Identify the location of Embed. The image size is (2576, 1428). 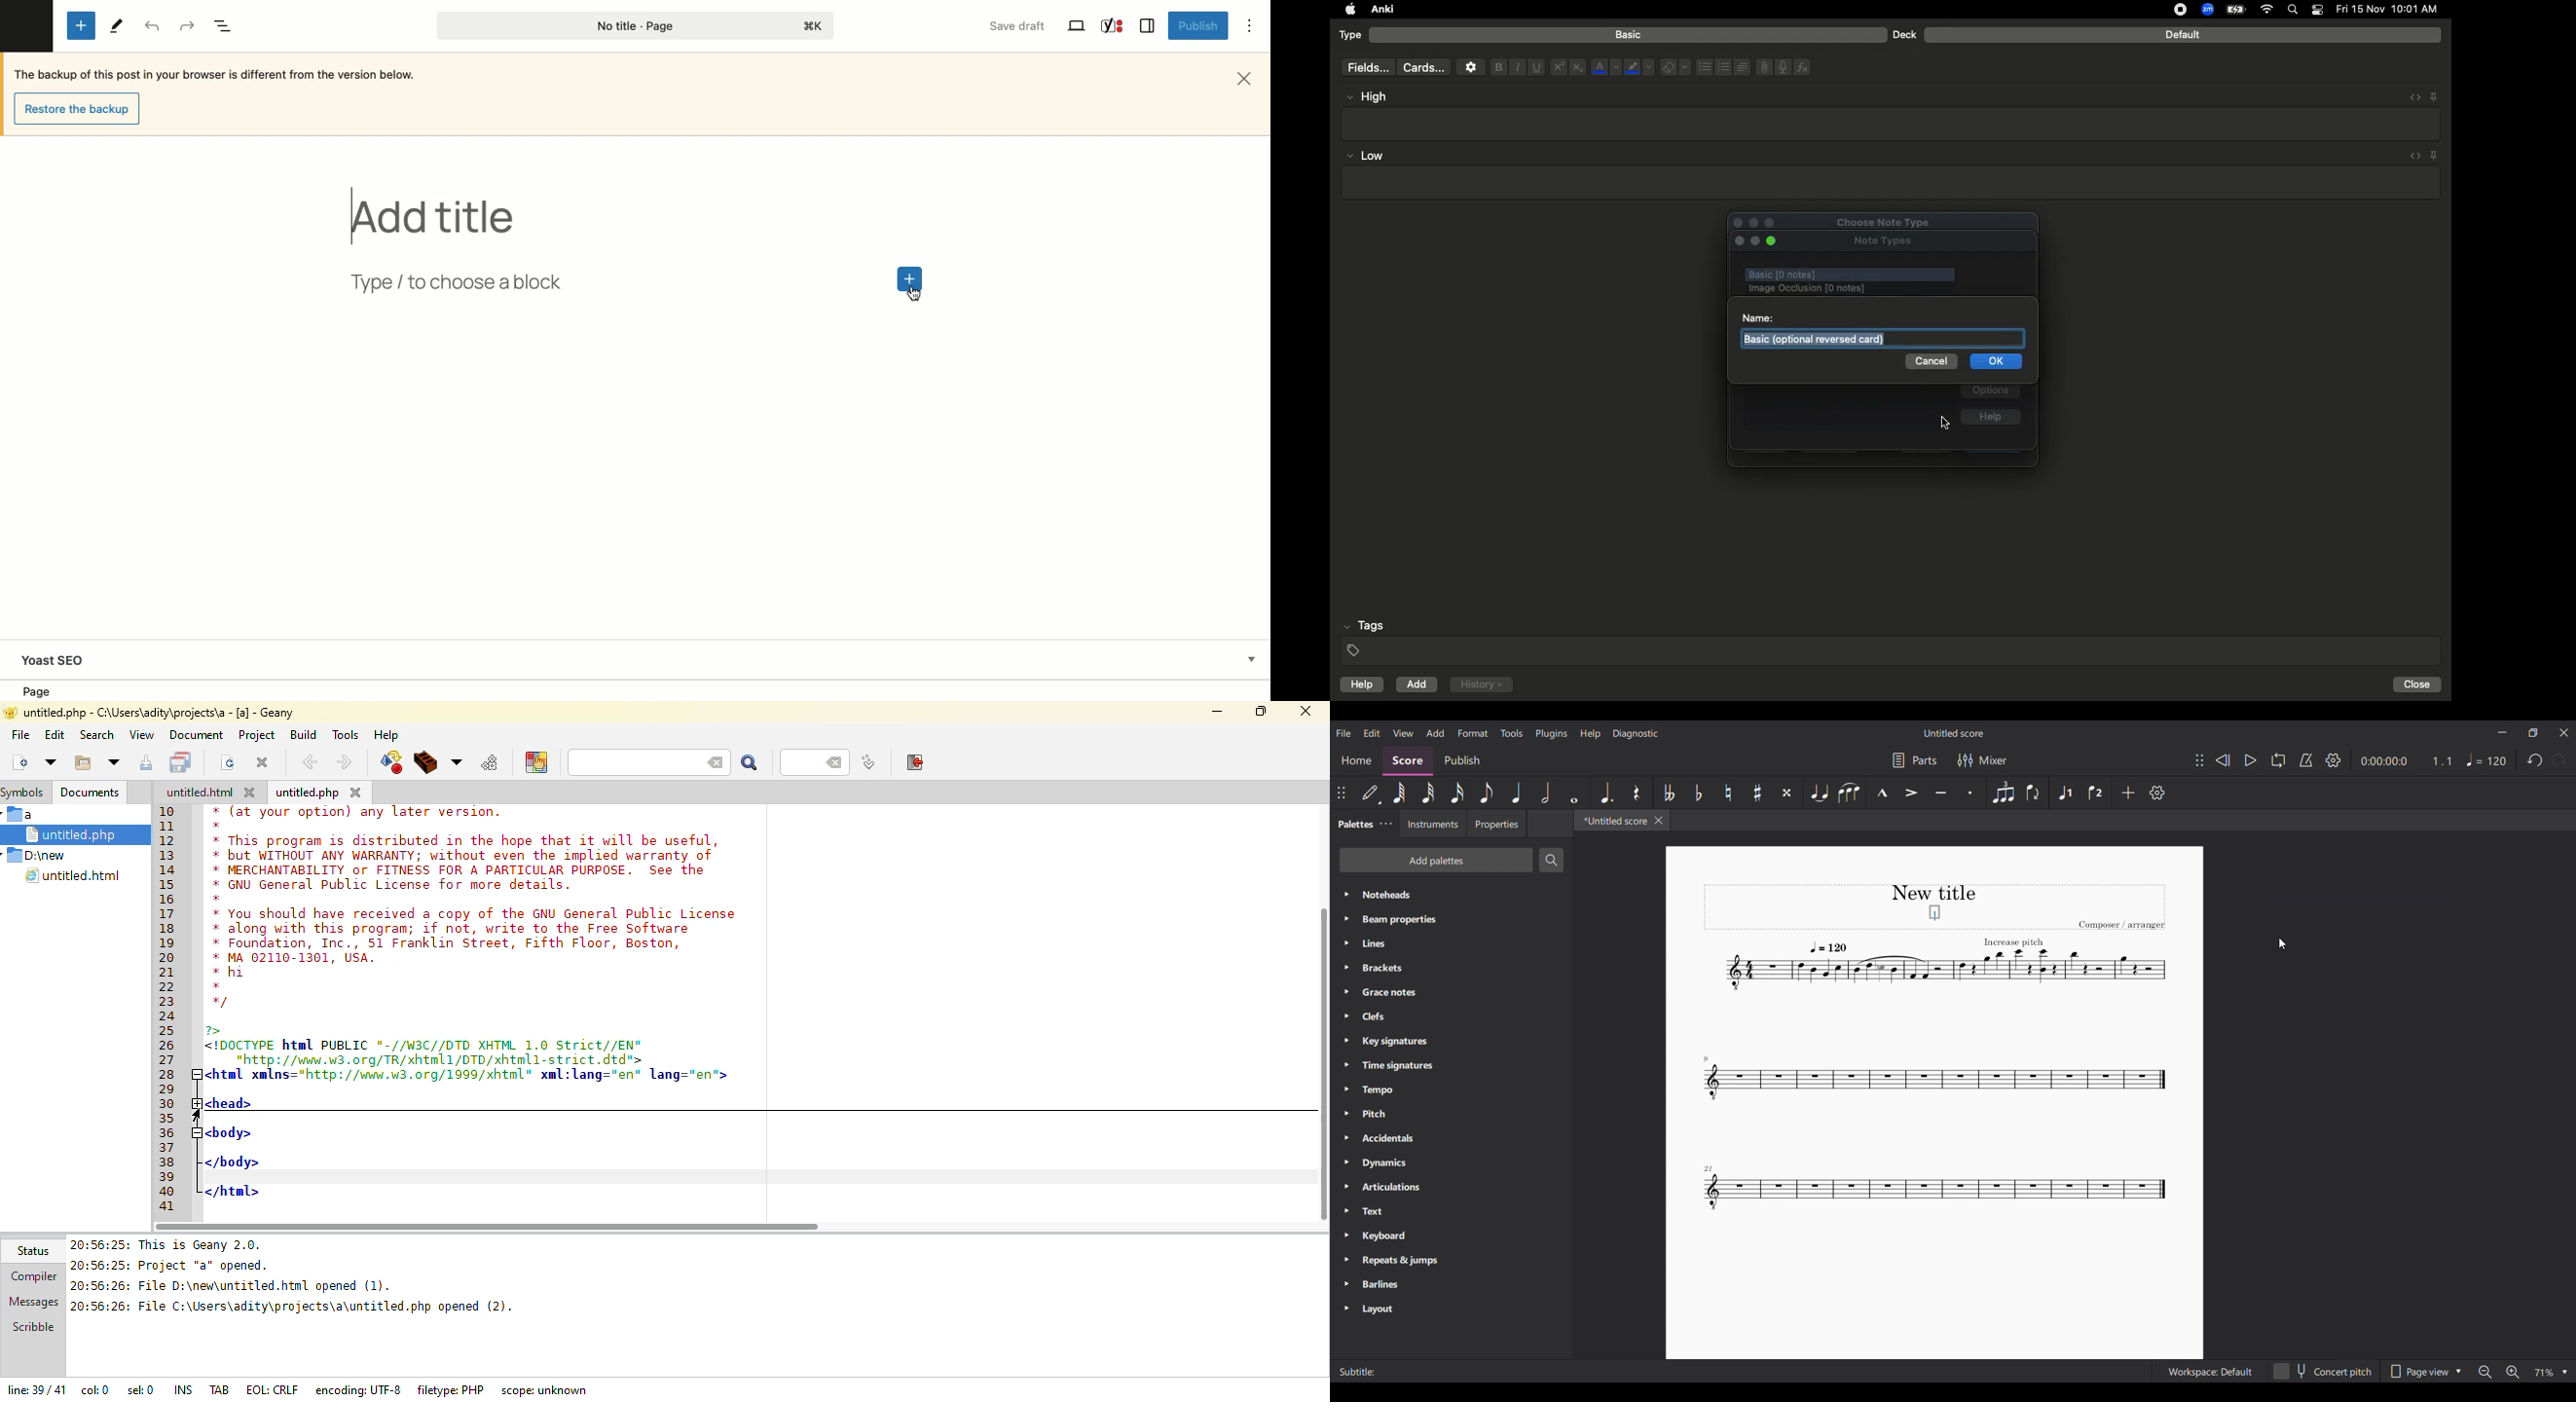
(2410, 97).